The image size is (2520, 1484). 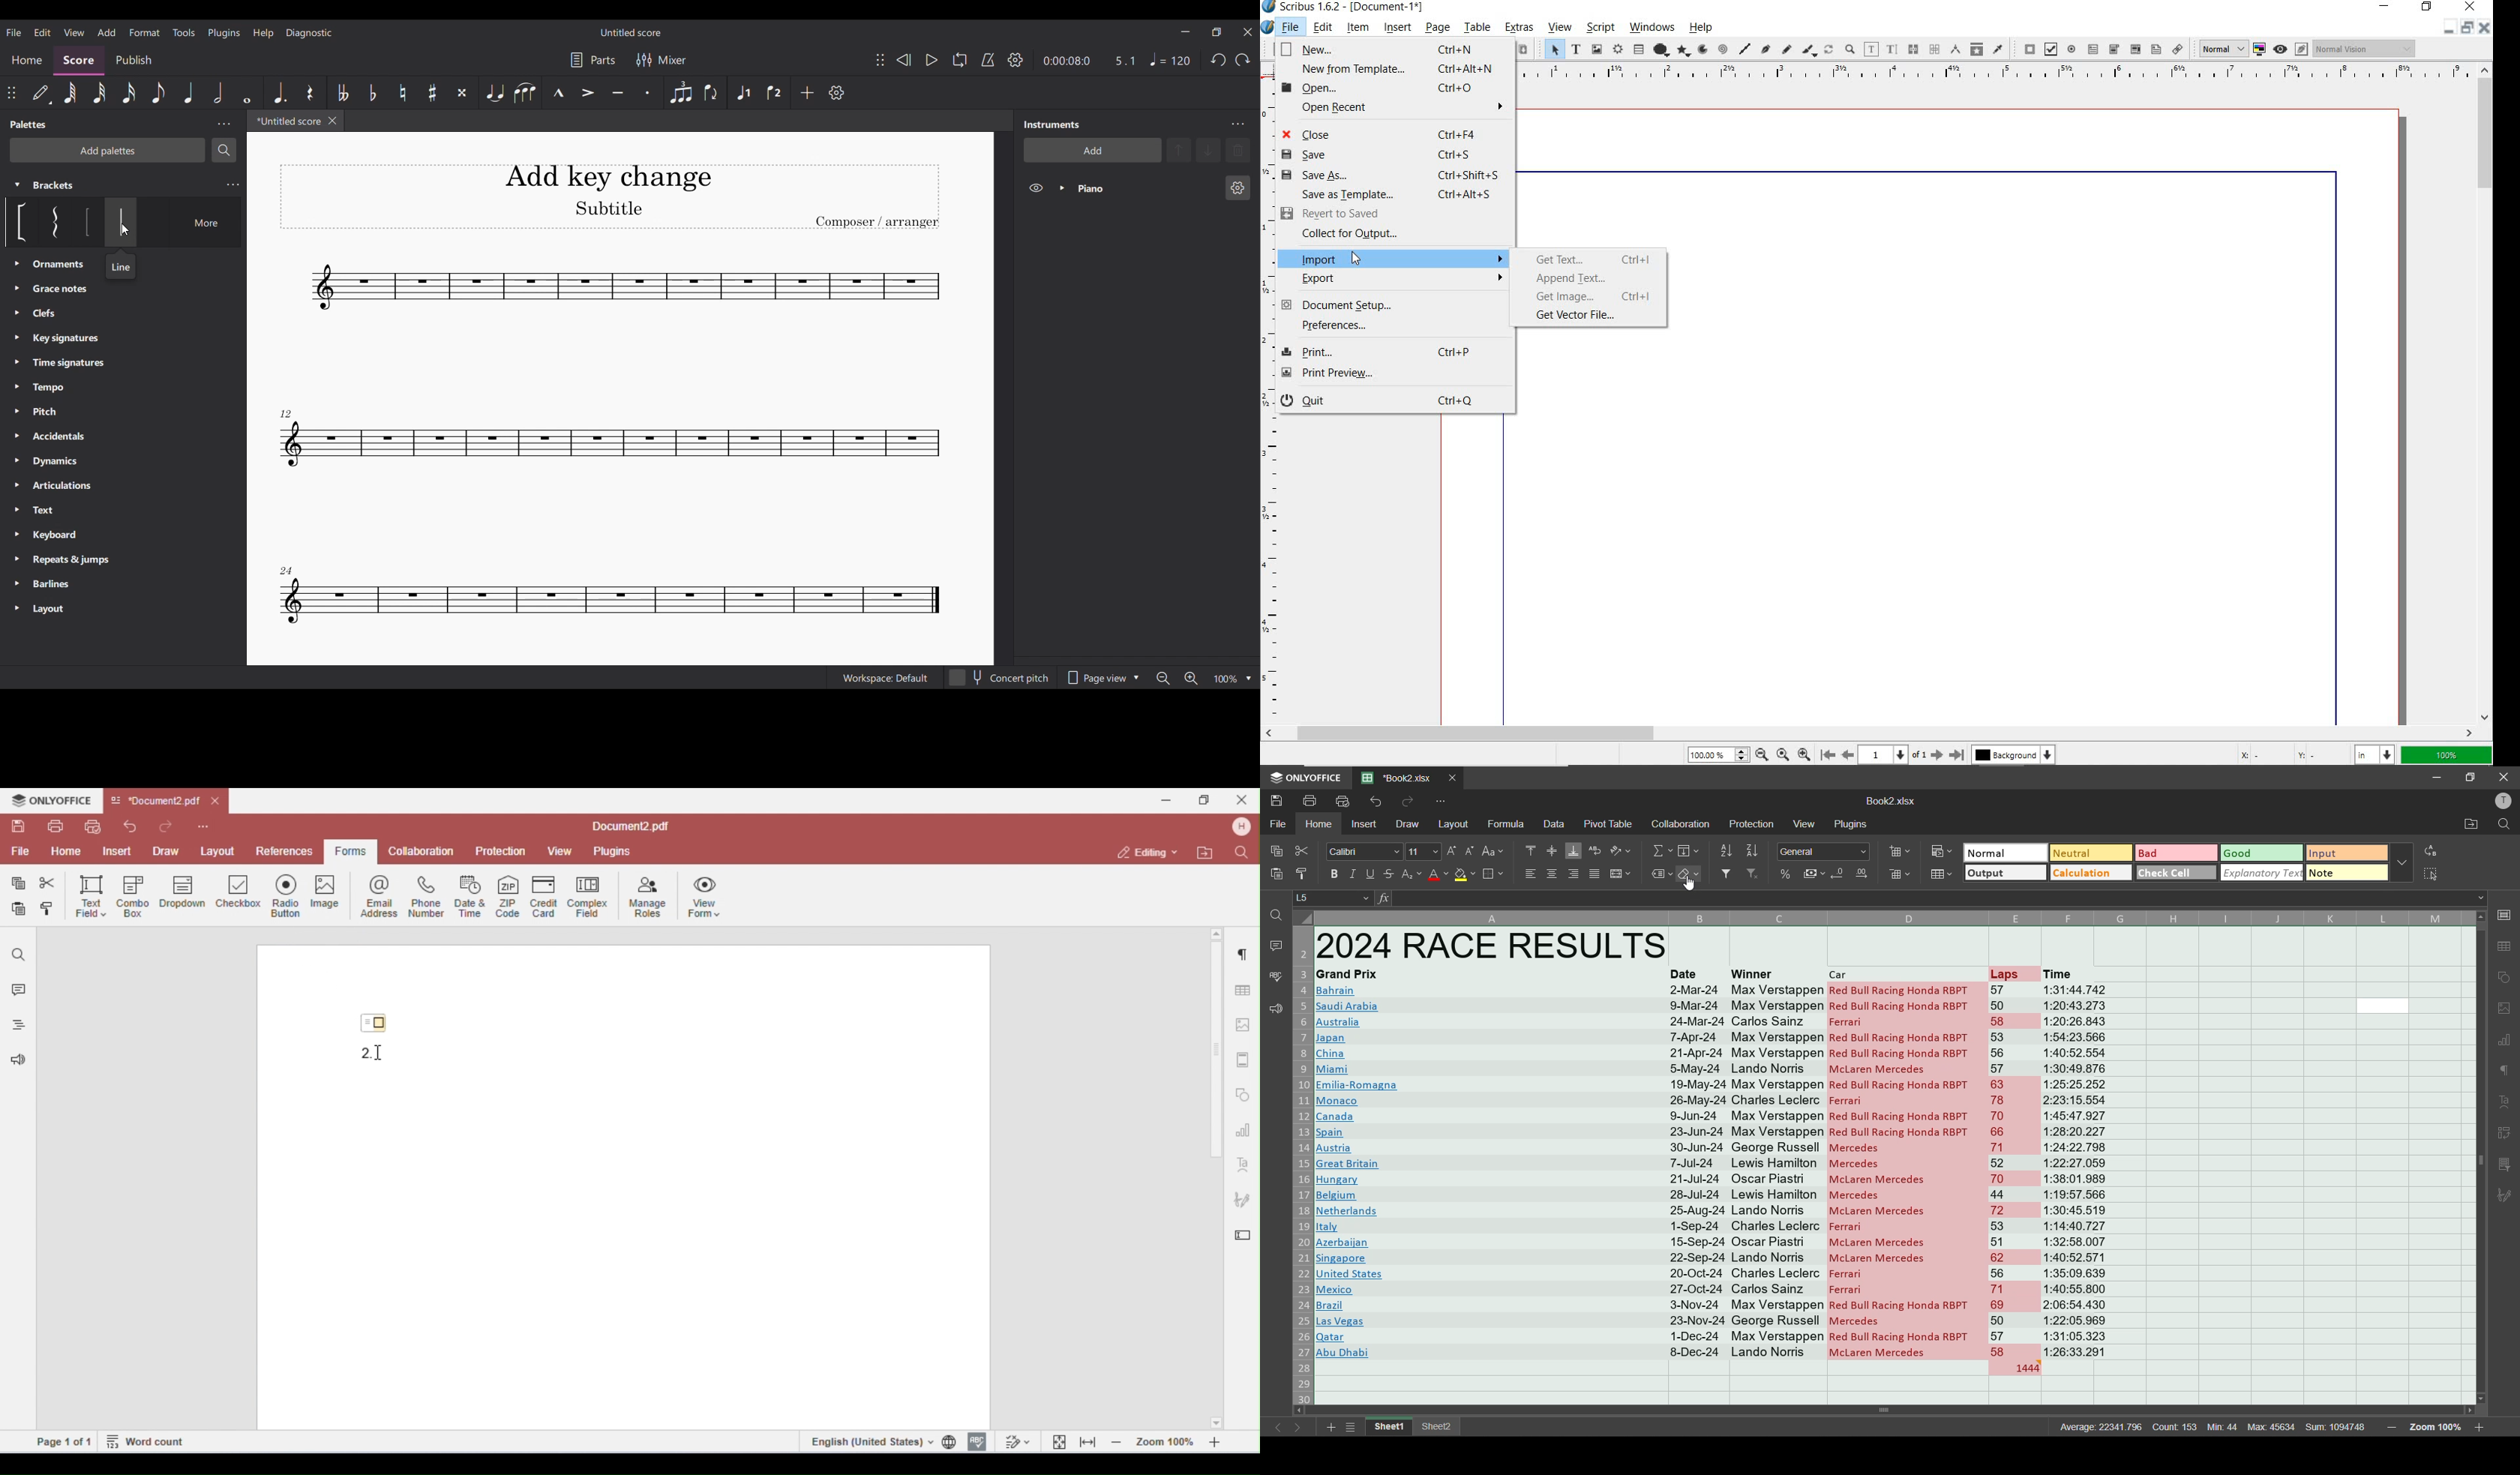 What do you see at coordinates (1890, 916) in the screenshot?
I see `column names` at bounding box center [1890, 916].